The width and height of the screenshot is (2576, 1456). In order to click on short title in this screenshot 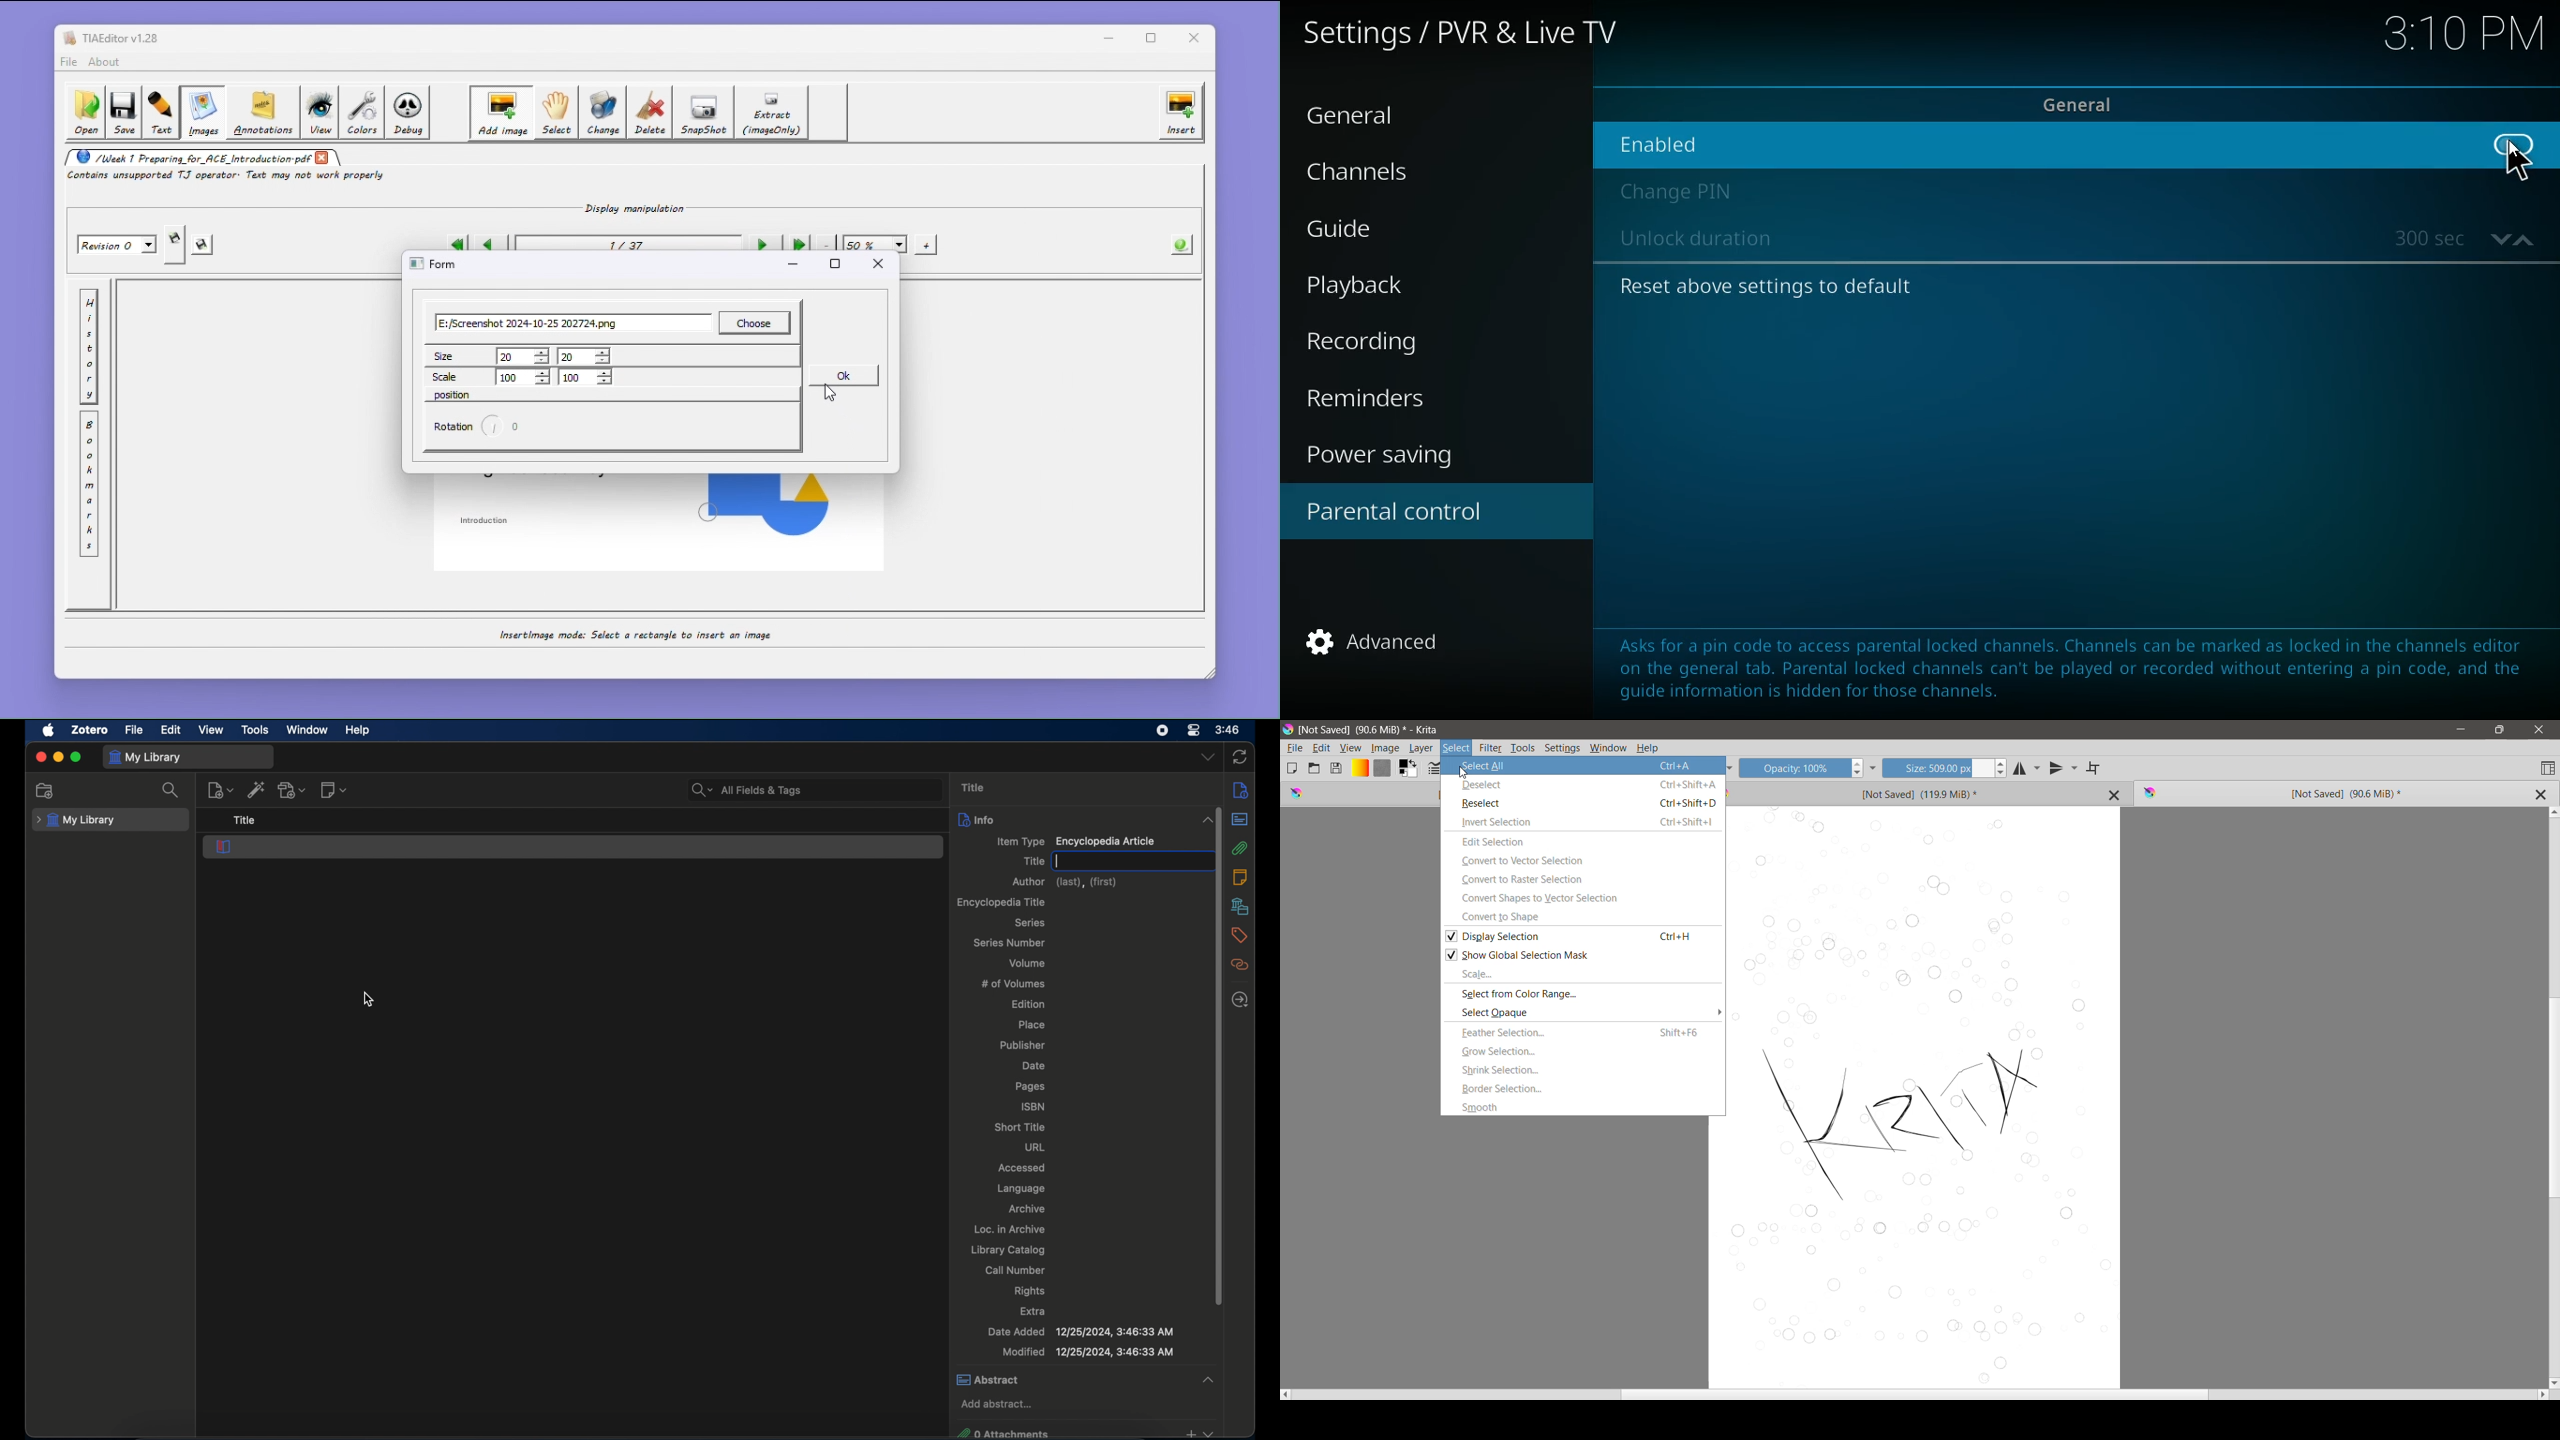, I will do `click(1021, 1127)`.